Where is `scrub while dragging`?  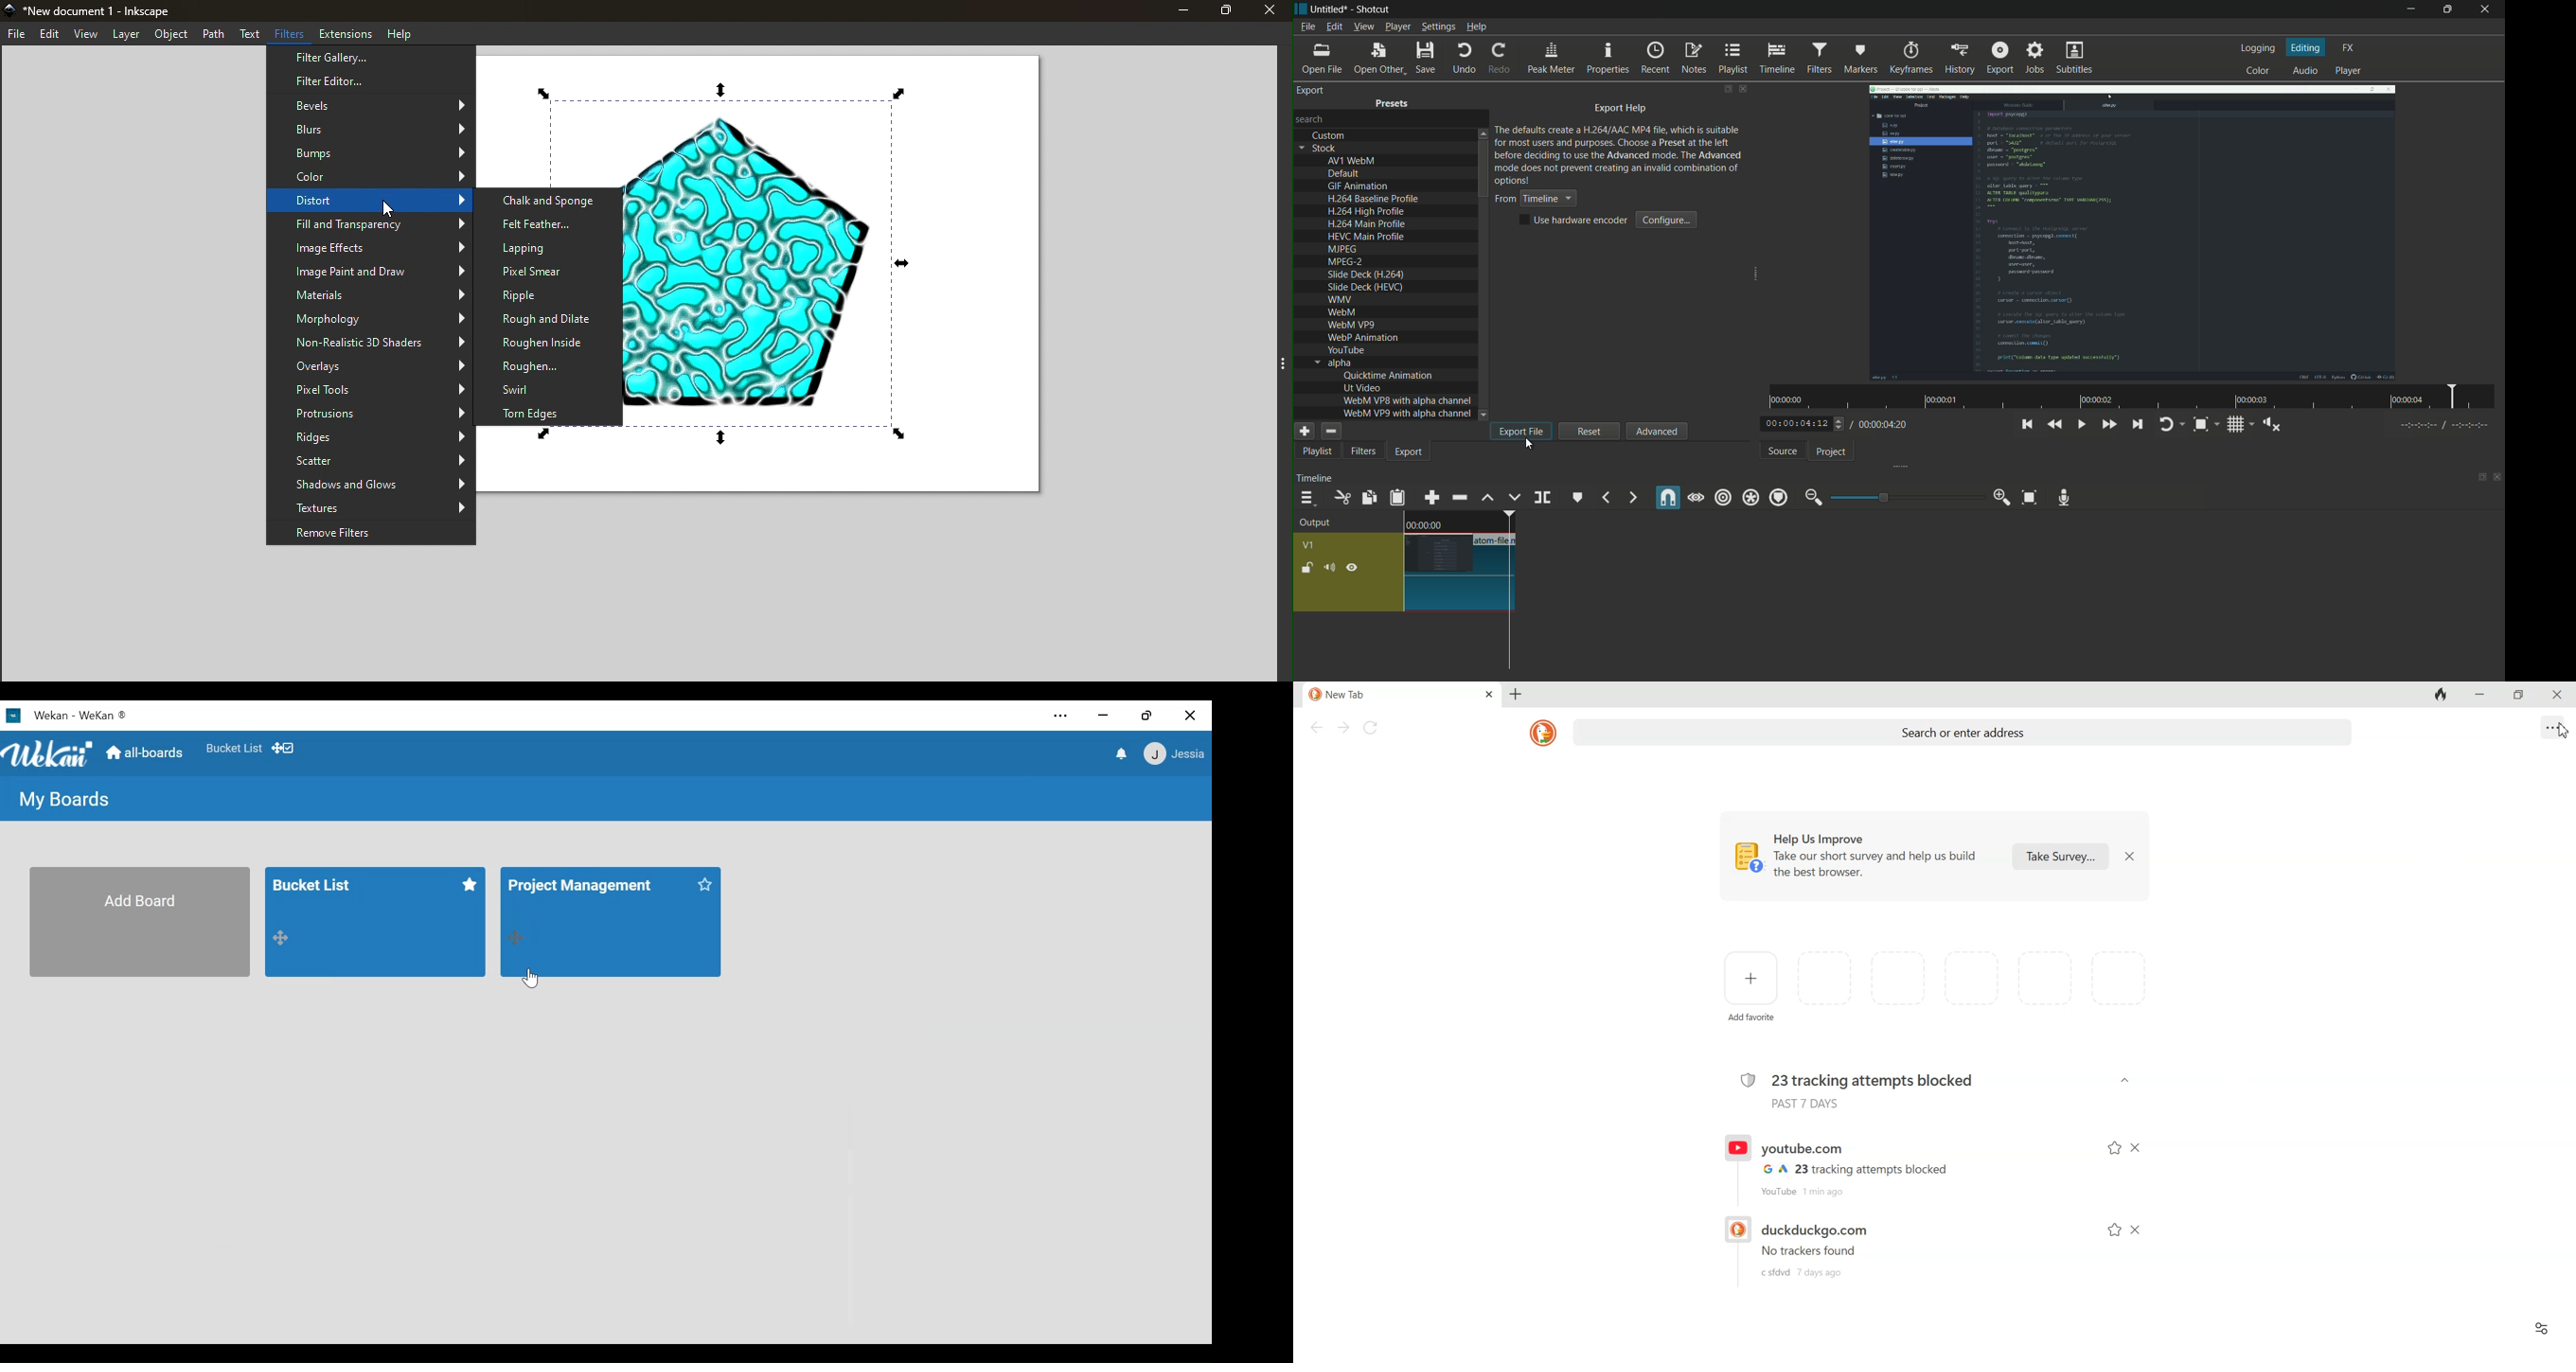 scrub while dragging is located at coordinates (1697, 499).